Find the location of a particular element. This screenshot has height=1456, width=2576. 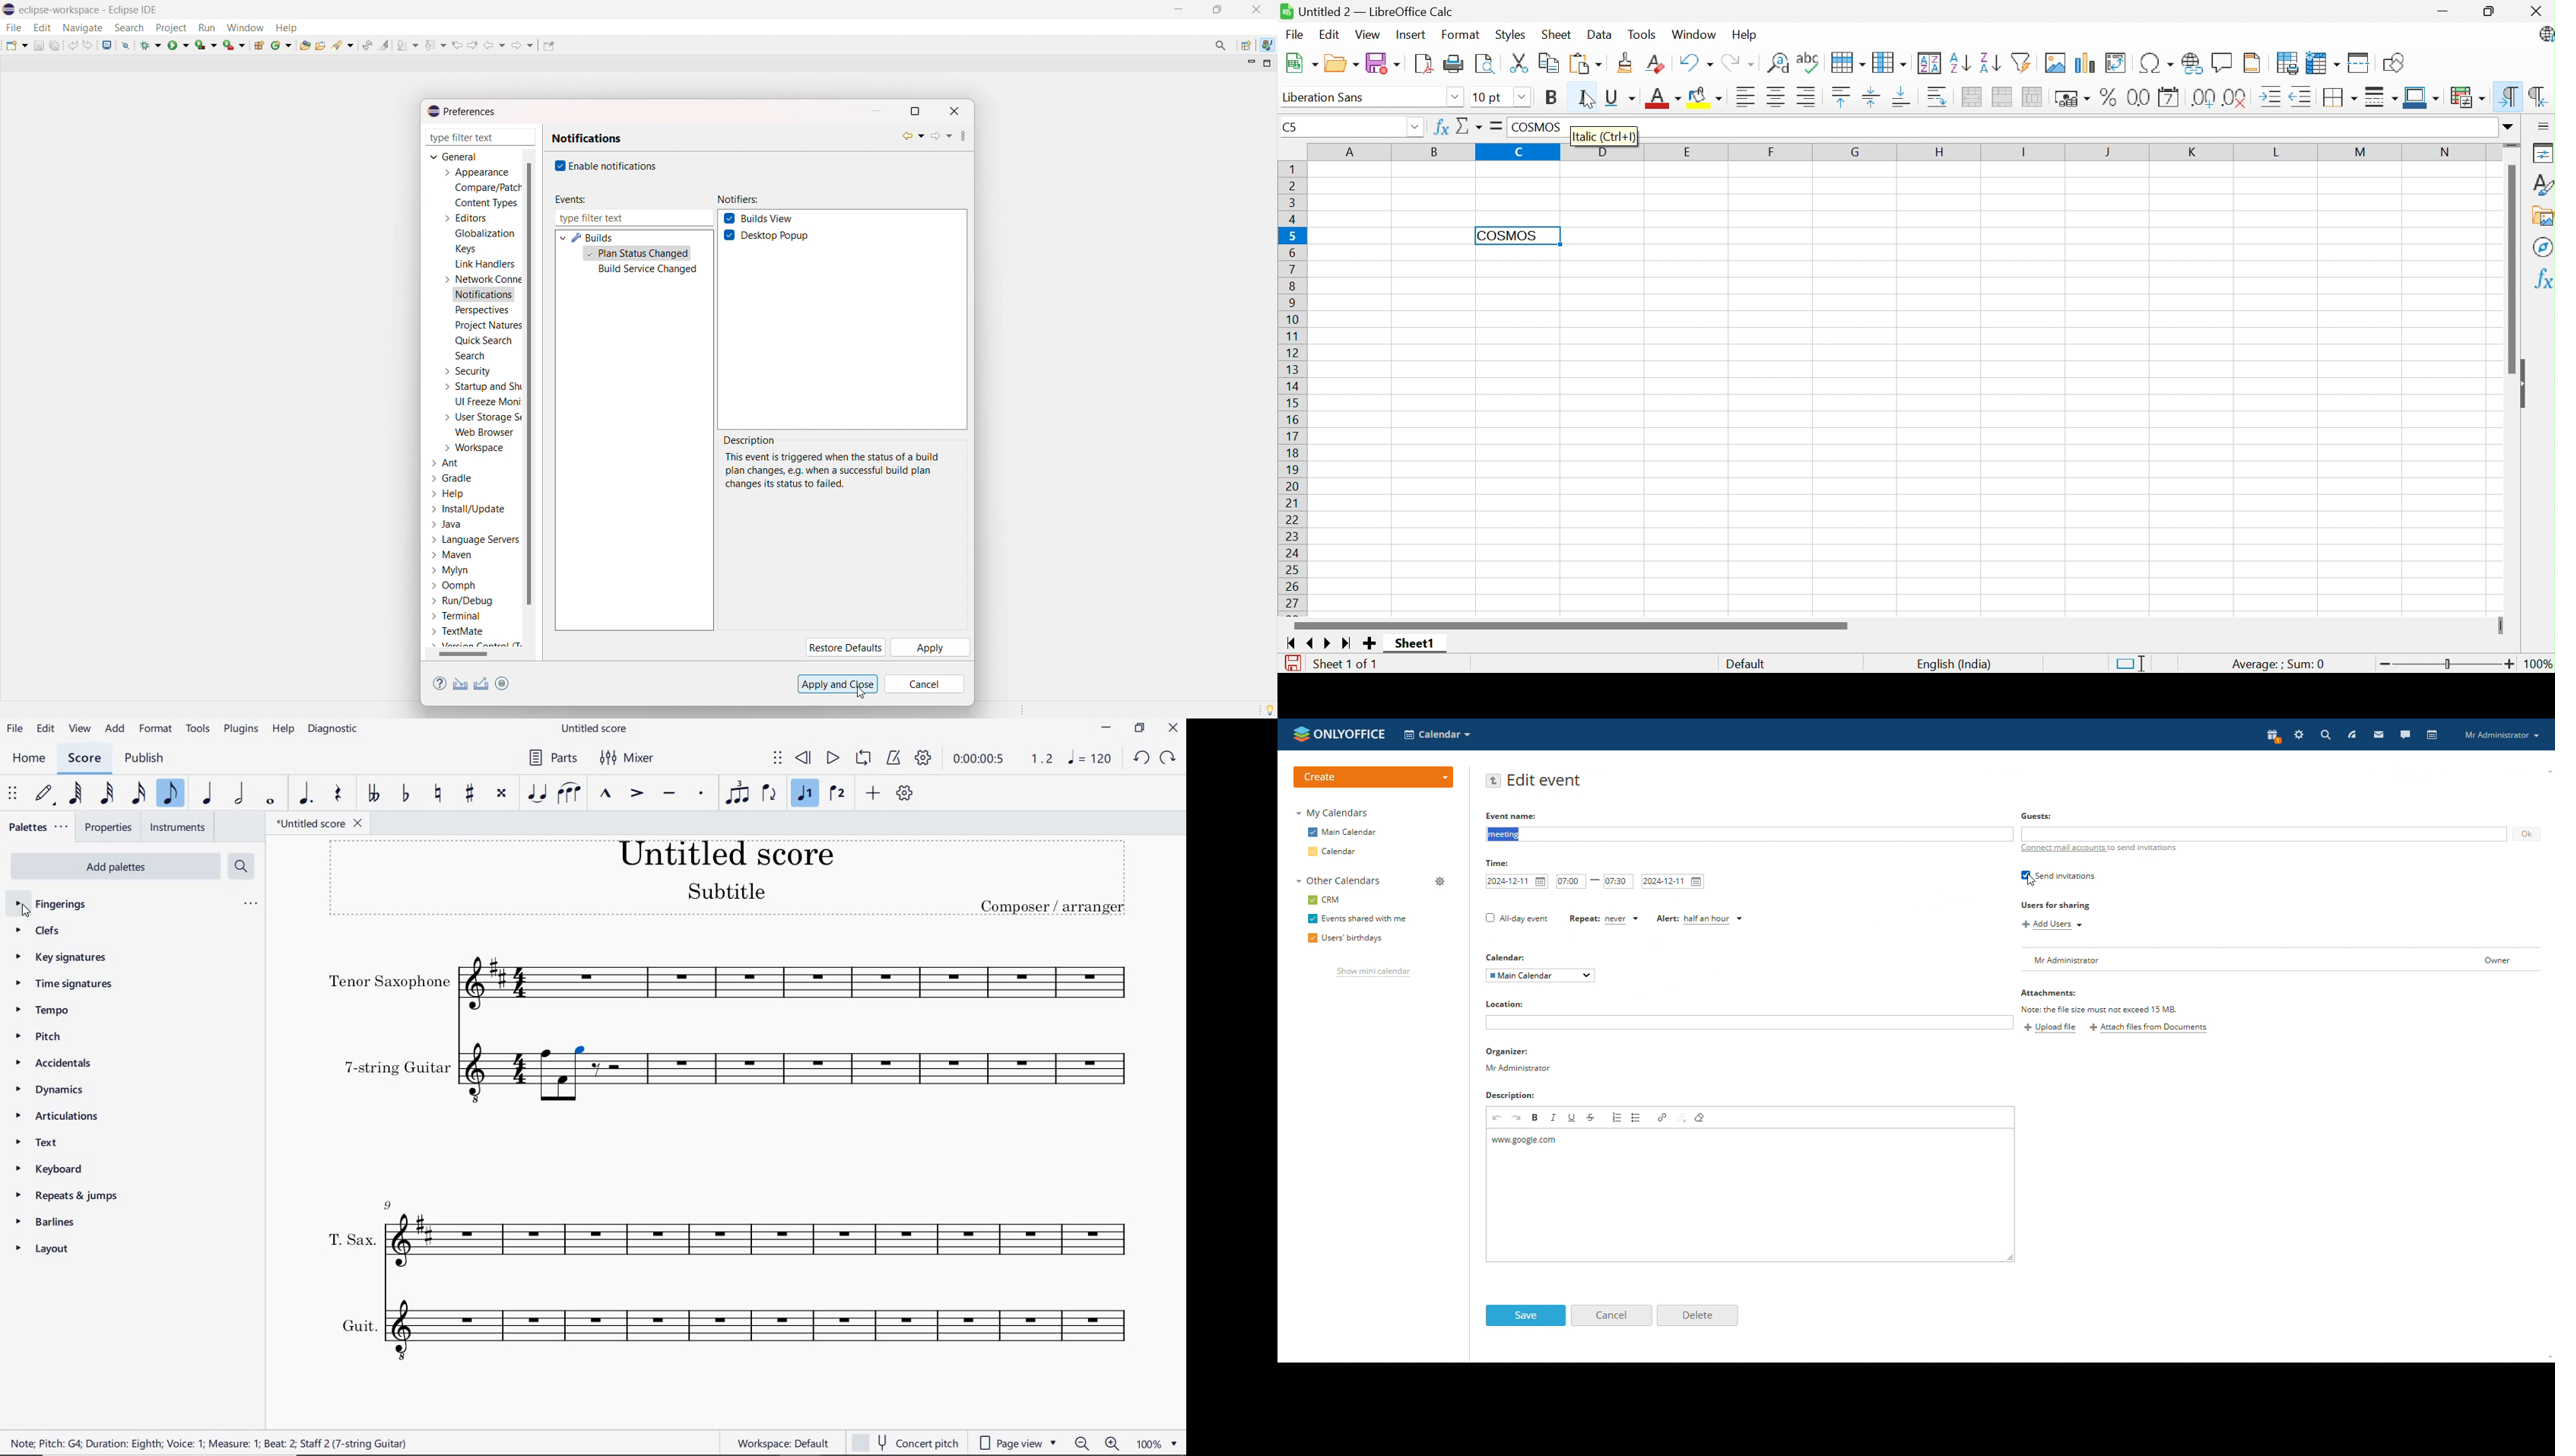

Clear direct formatting is located at coordinates (1654, 63).